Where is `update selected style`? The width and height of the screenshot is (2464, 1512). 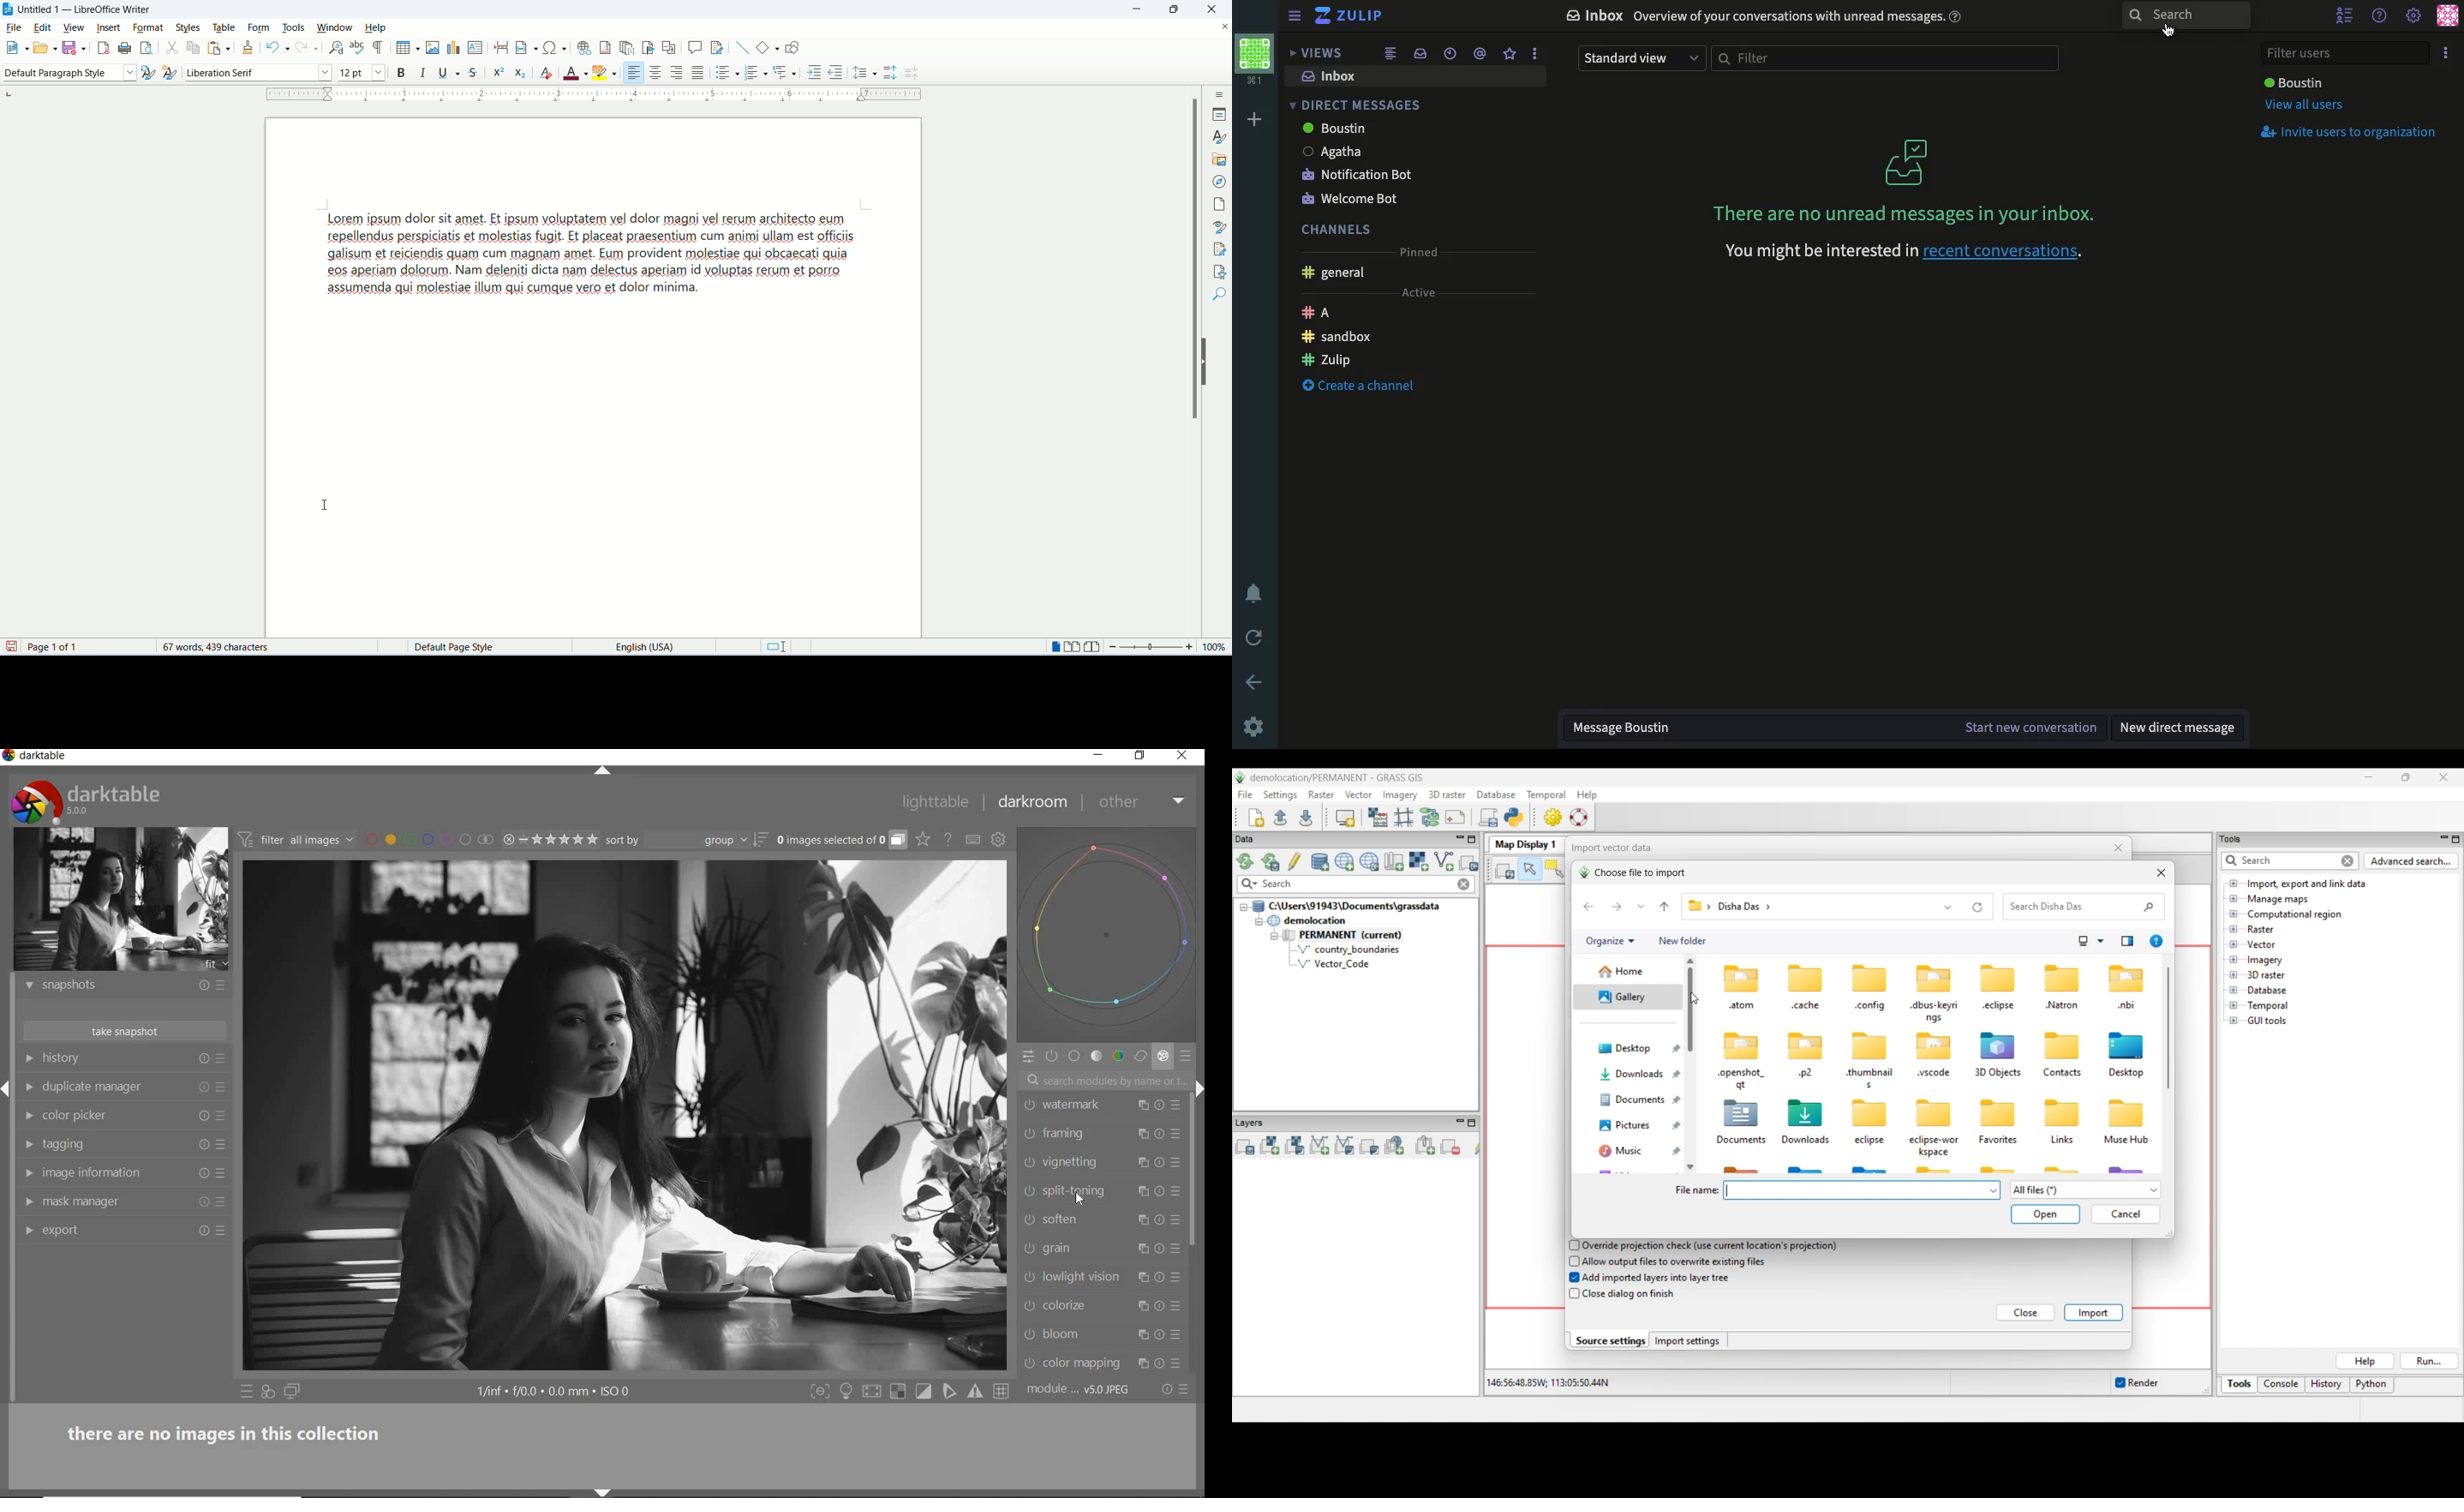
update selected style is located at coordinates (144, 72).